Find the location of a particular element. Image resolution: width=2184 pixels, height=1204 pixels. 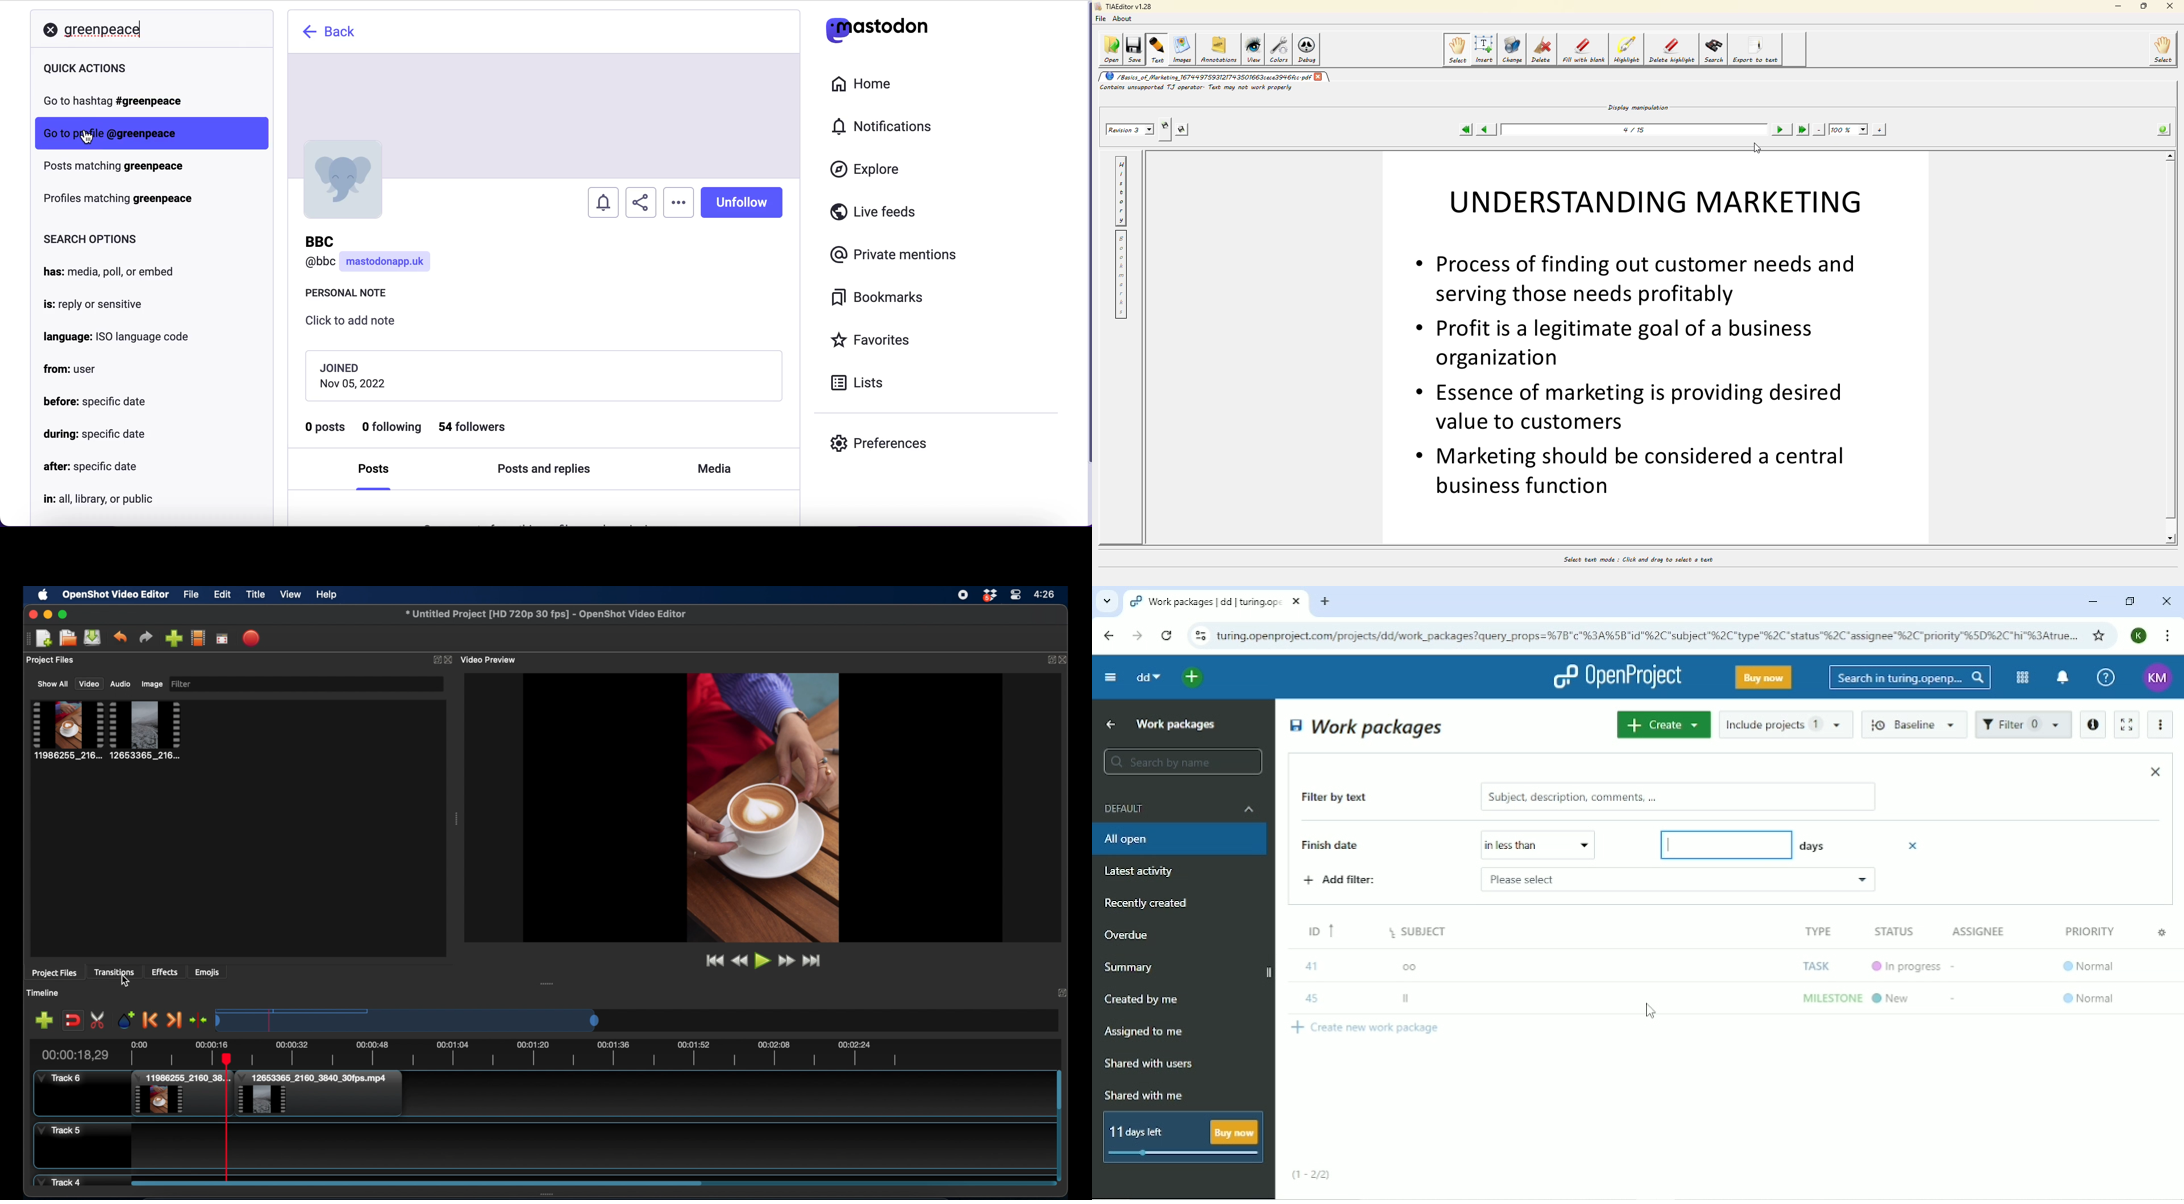

expand is located at coordinates (435, 659).